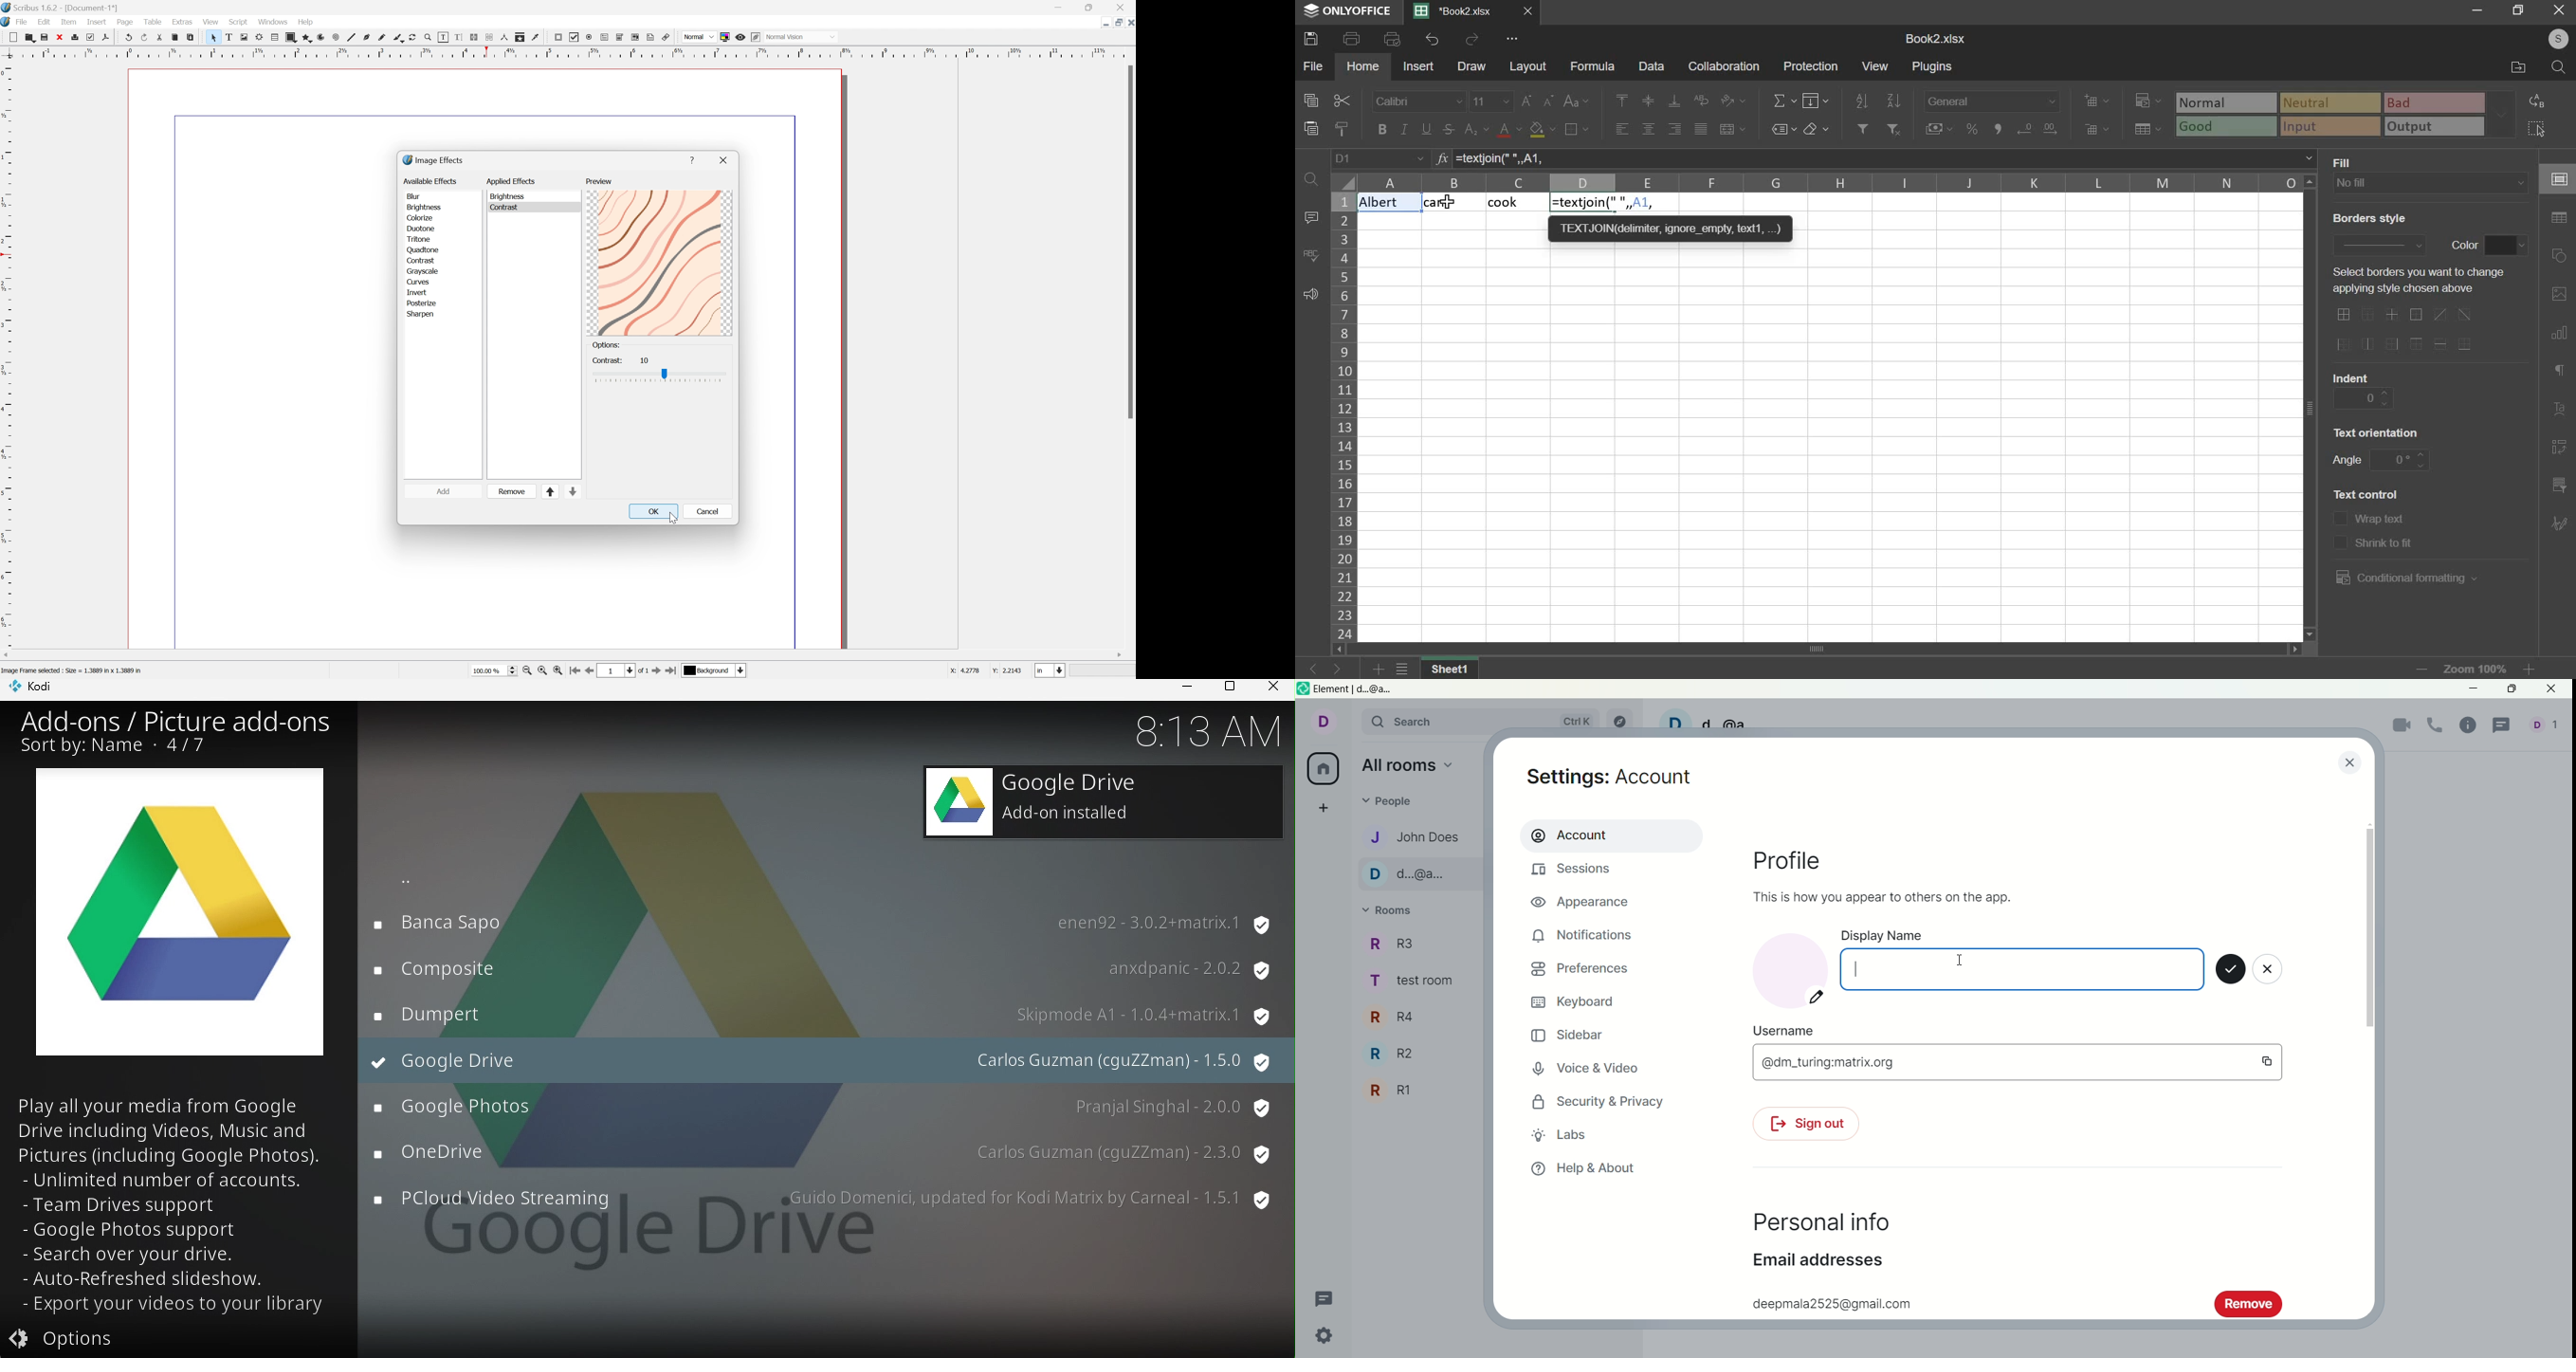  What do you see at coordinates (1486, 722) in the screenshot?
I see `search` at bounding box center [1486, 722].